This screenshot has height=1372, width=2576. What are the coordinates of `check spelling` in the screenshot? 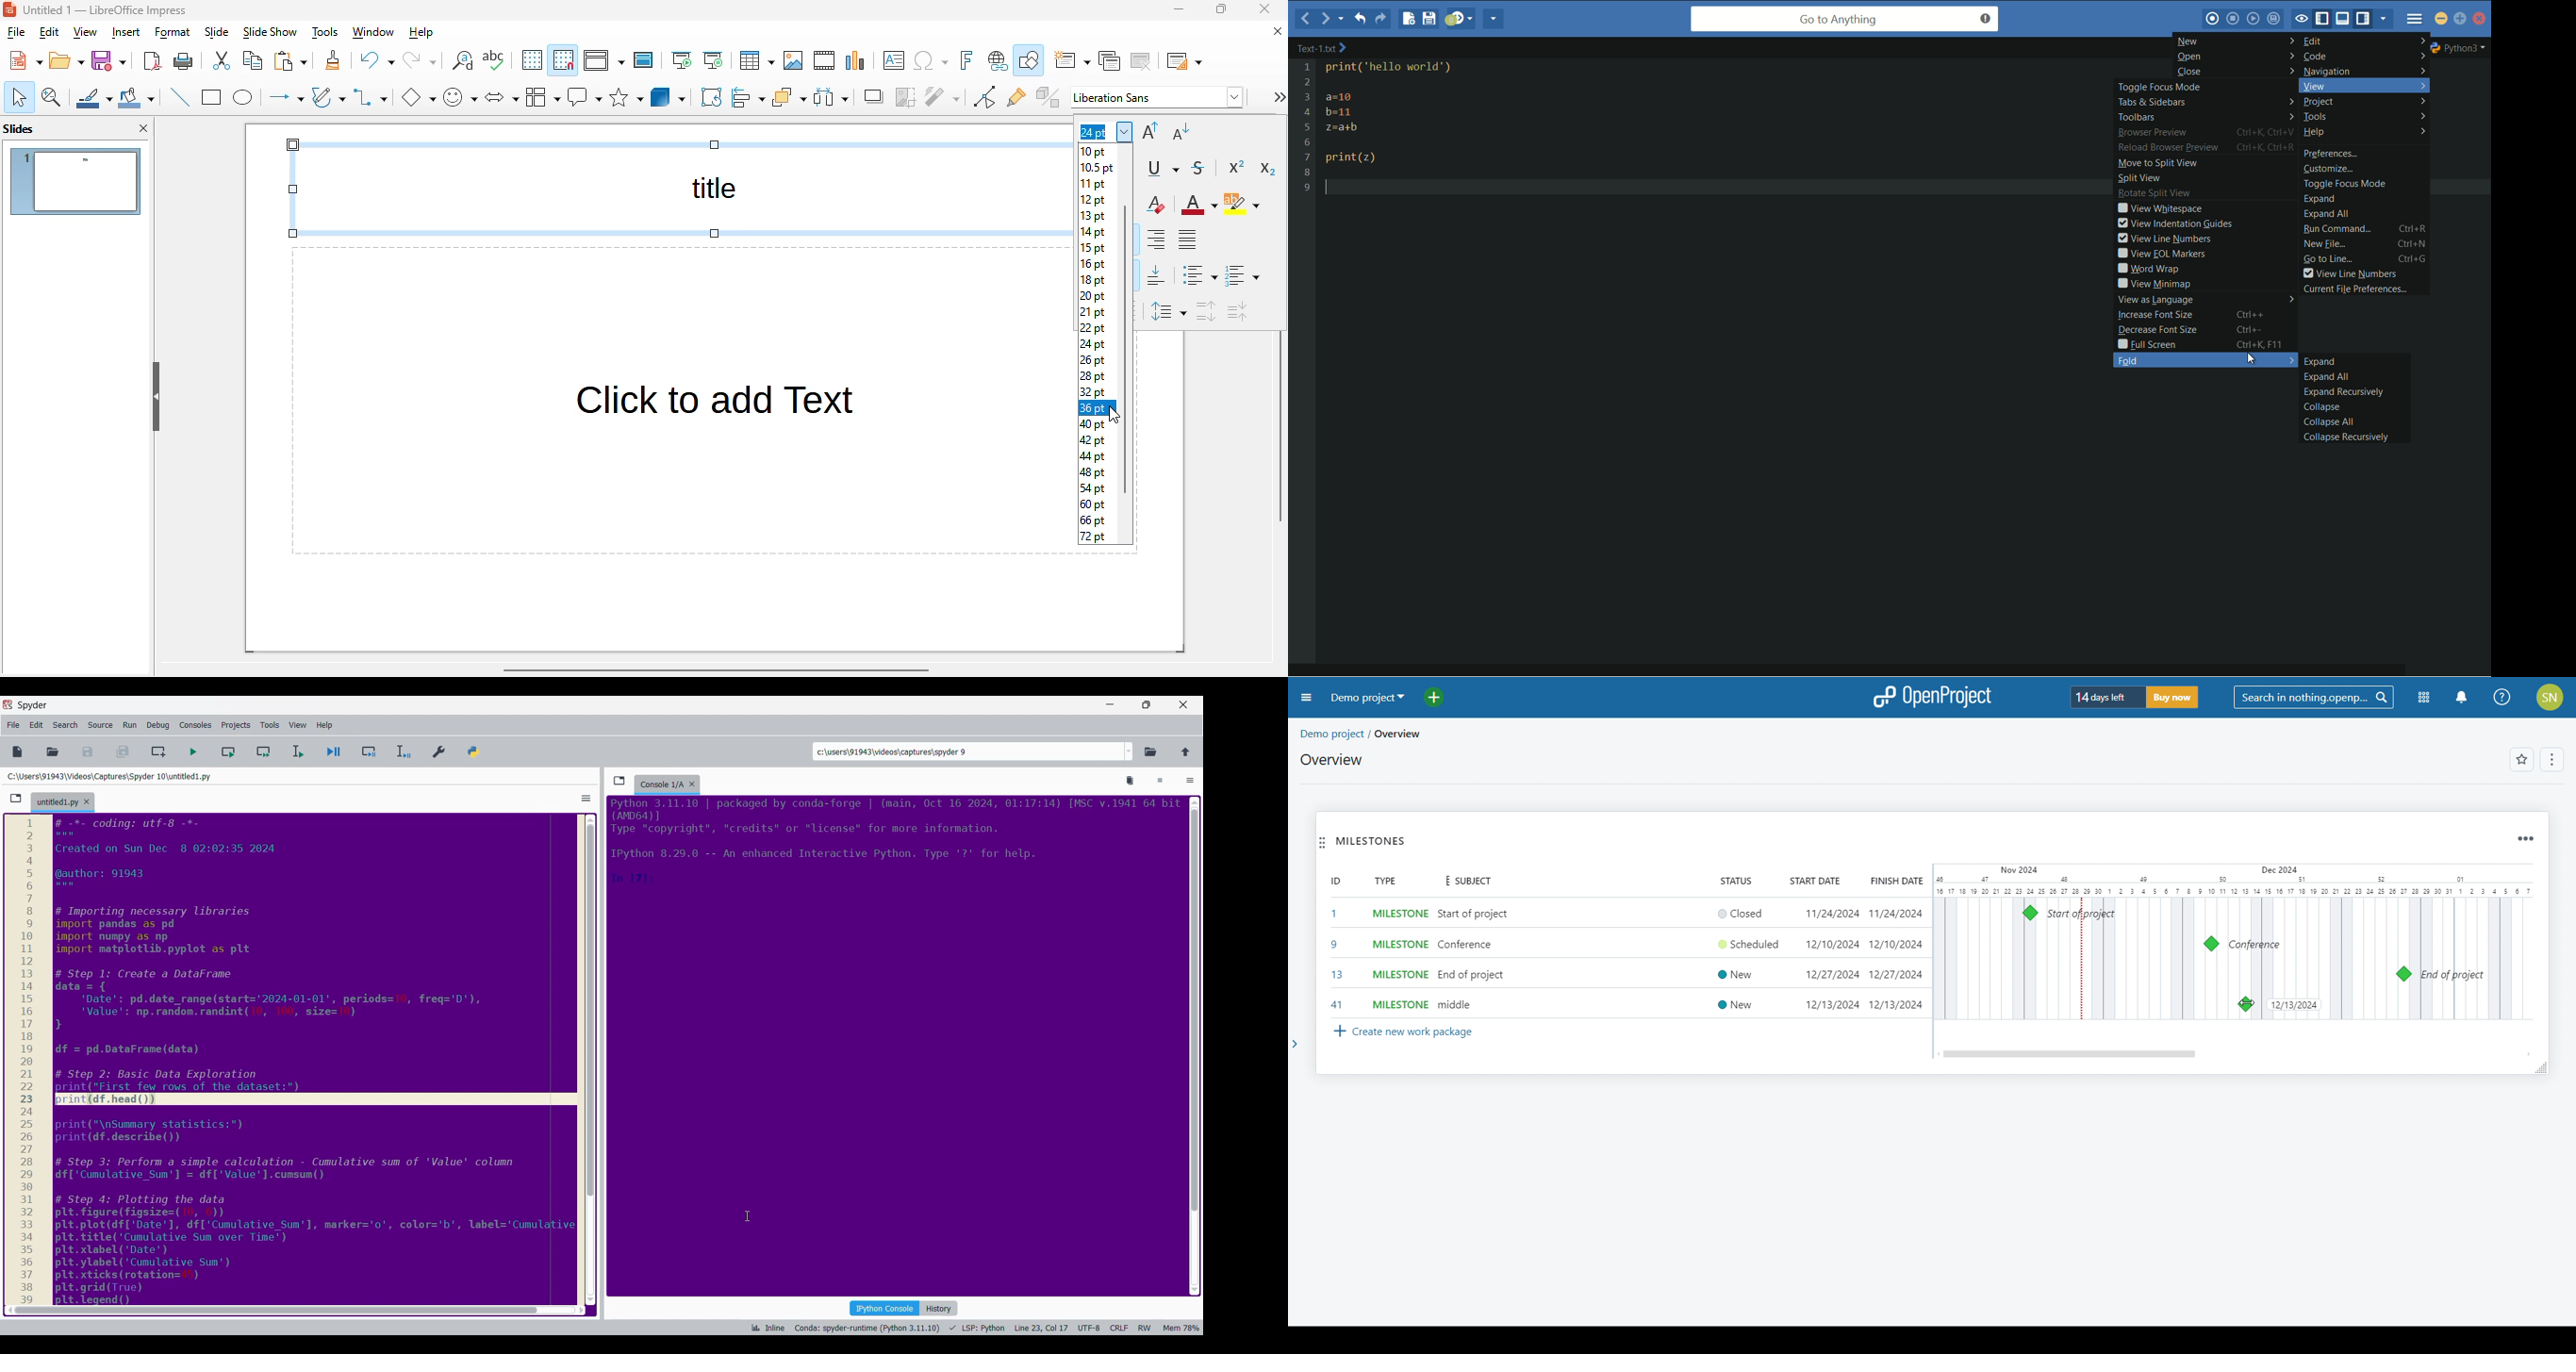 It's located at (493, 59).